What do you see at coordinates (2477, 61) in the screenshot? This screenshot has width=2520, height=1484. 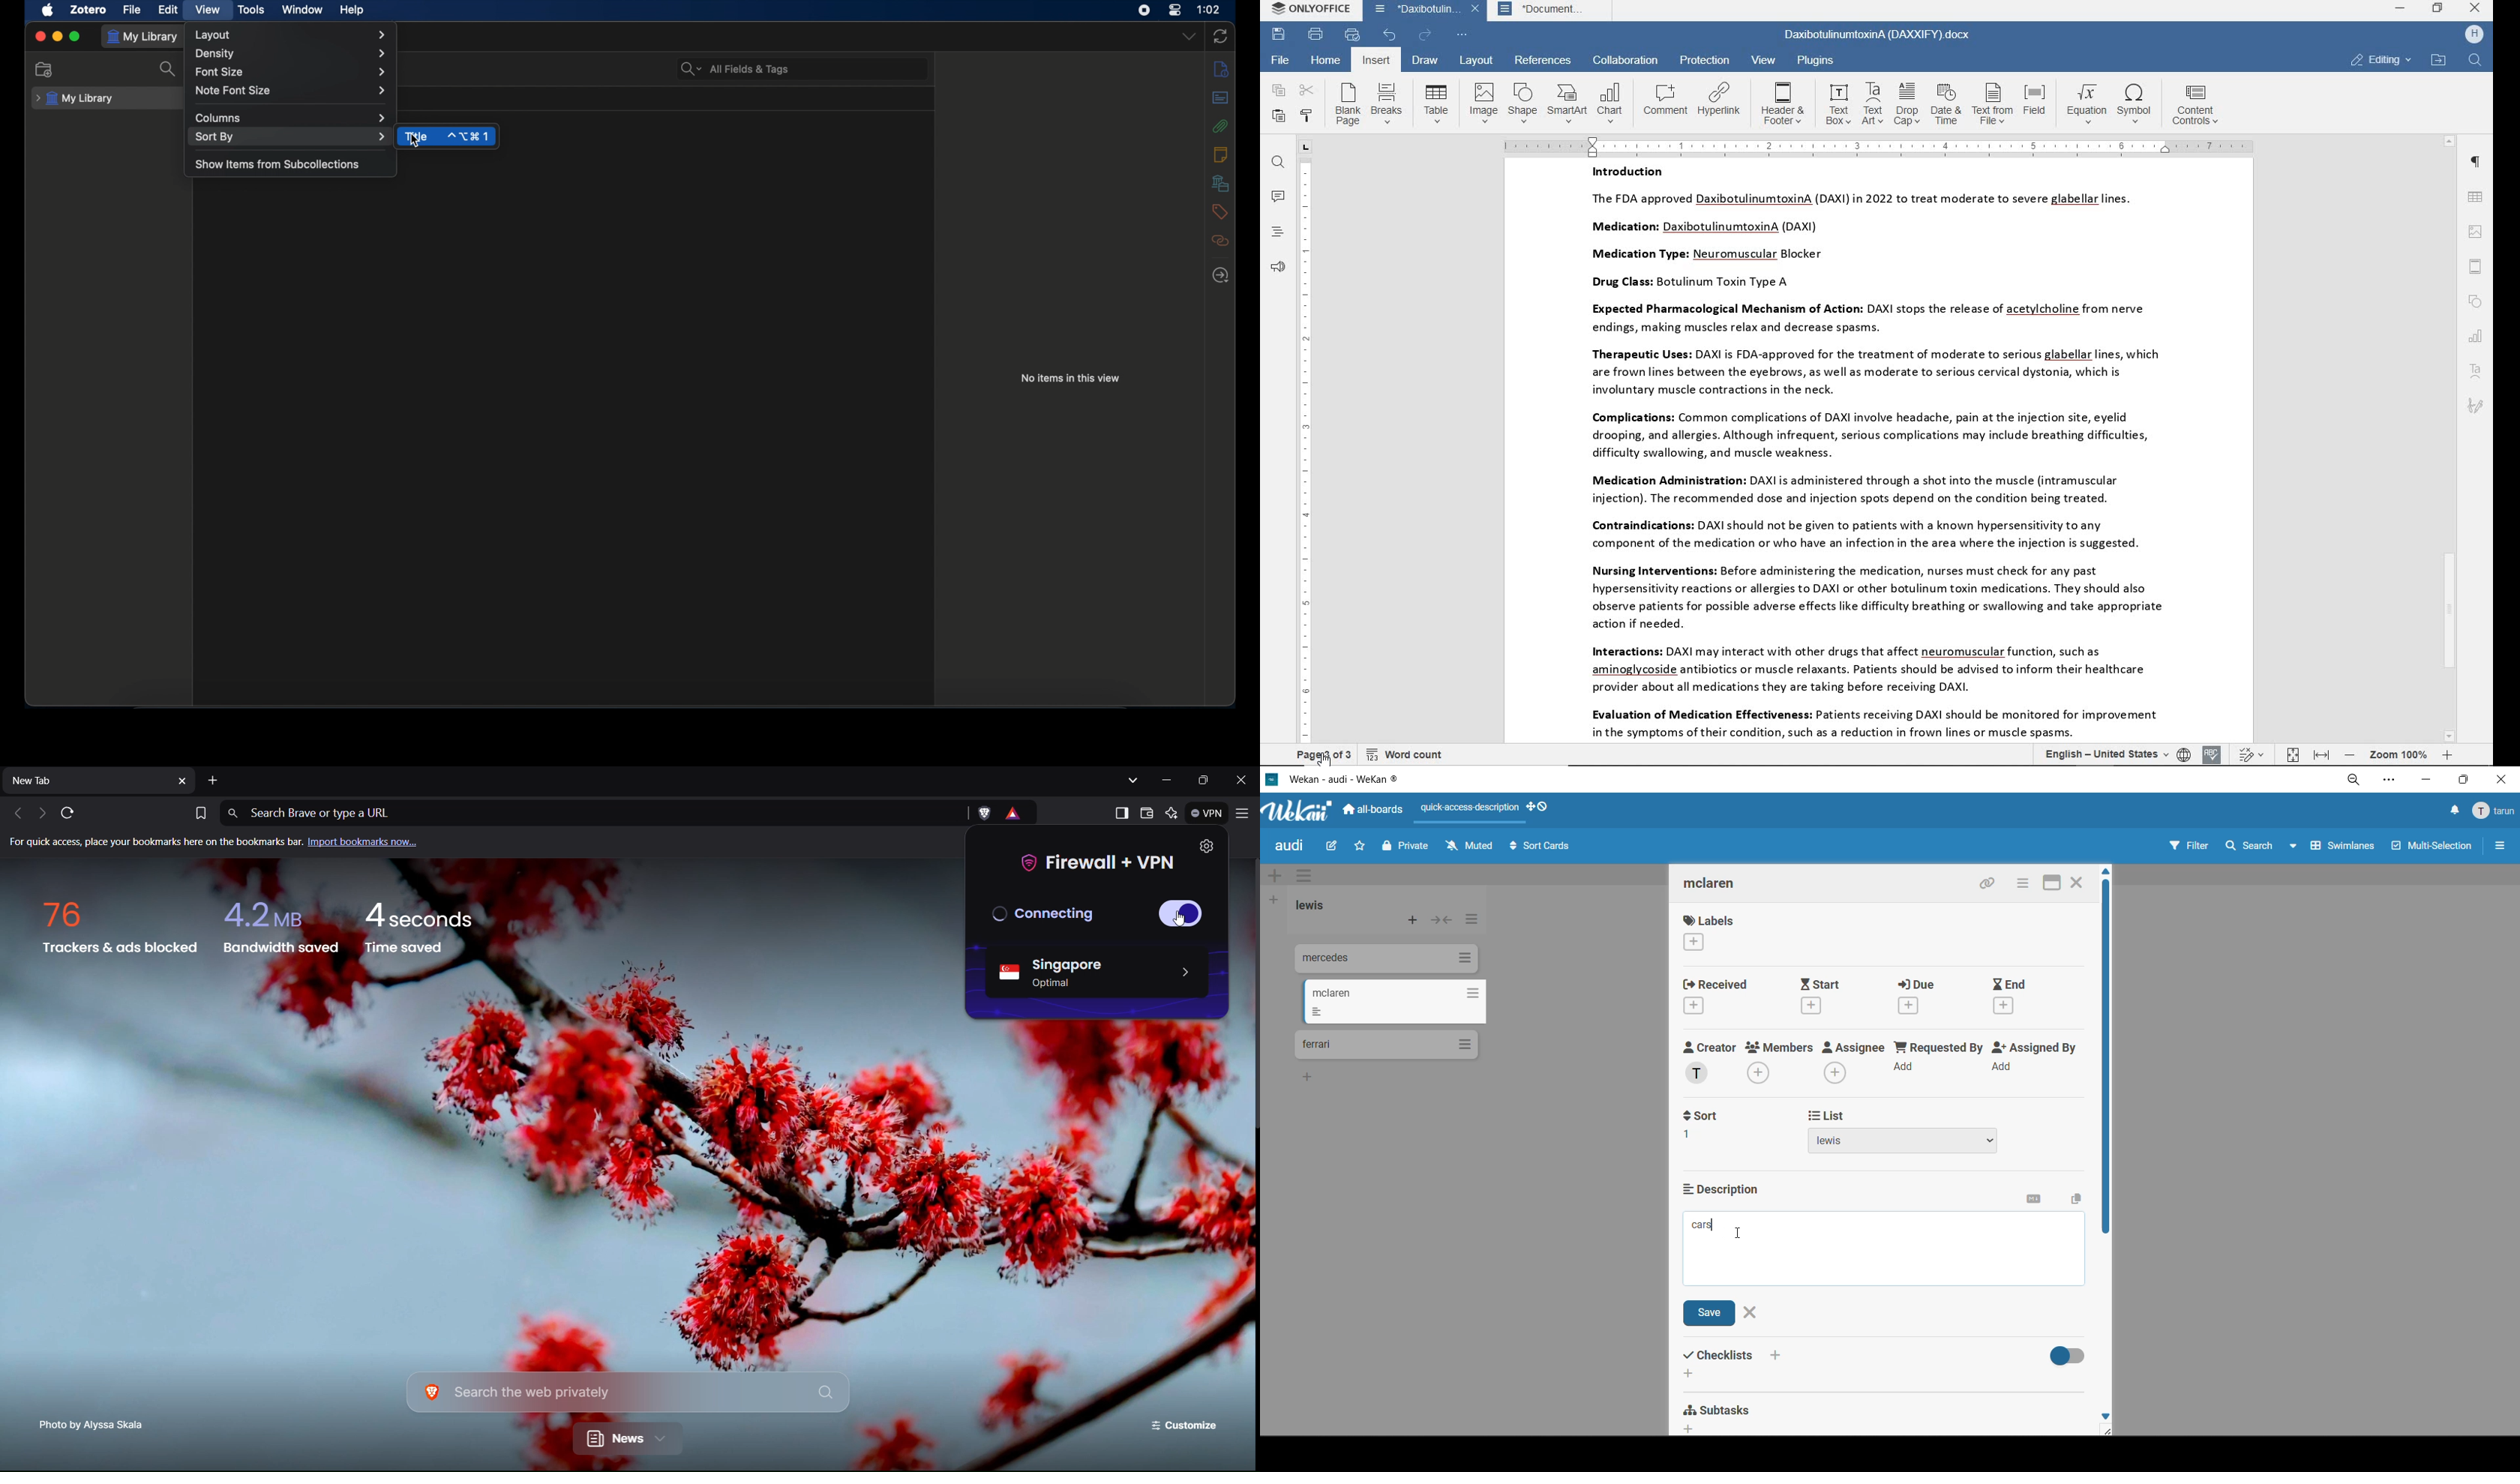 I see `find` at bounding box center [2477, 61].